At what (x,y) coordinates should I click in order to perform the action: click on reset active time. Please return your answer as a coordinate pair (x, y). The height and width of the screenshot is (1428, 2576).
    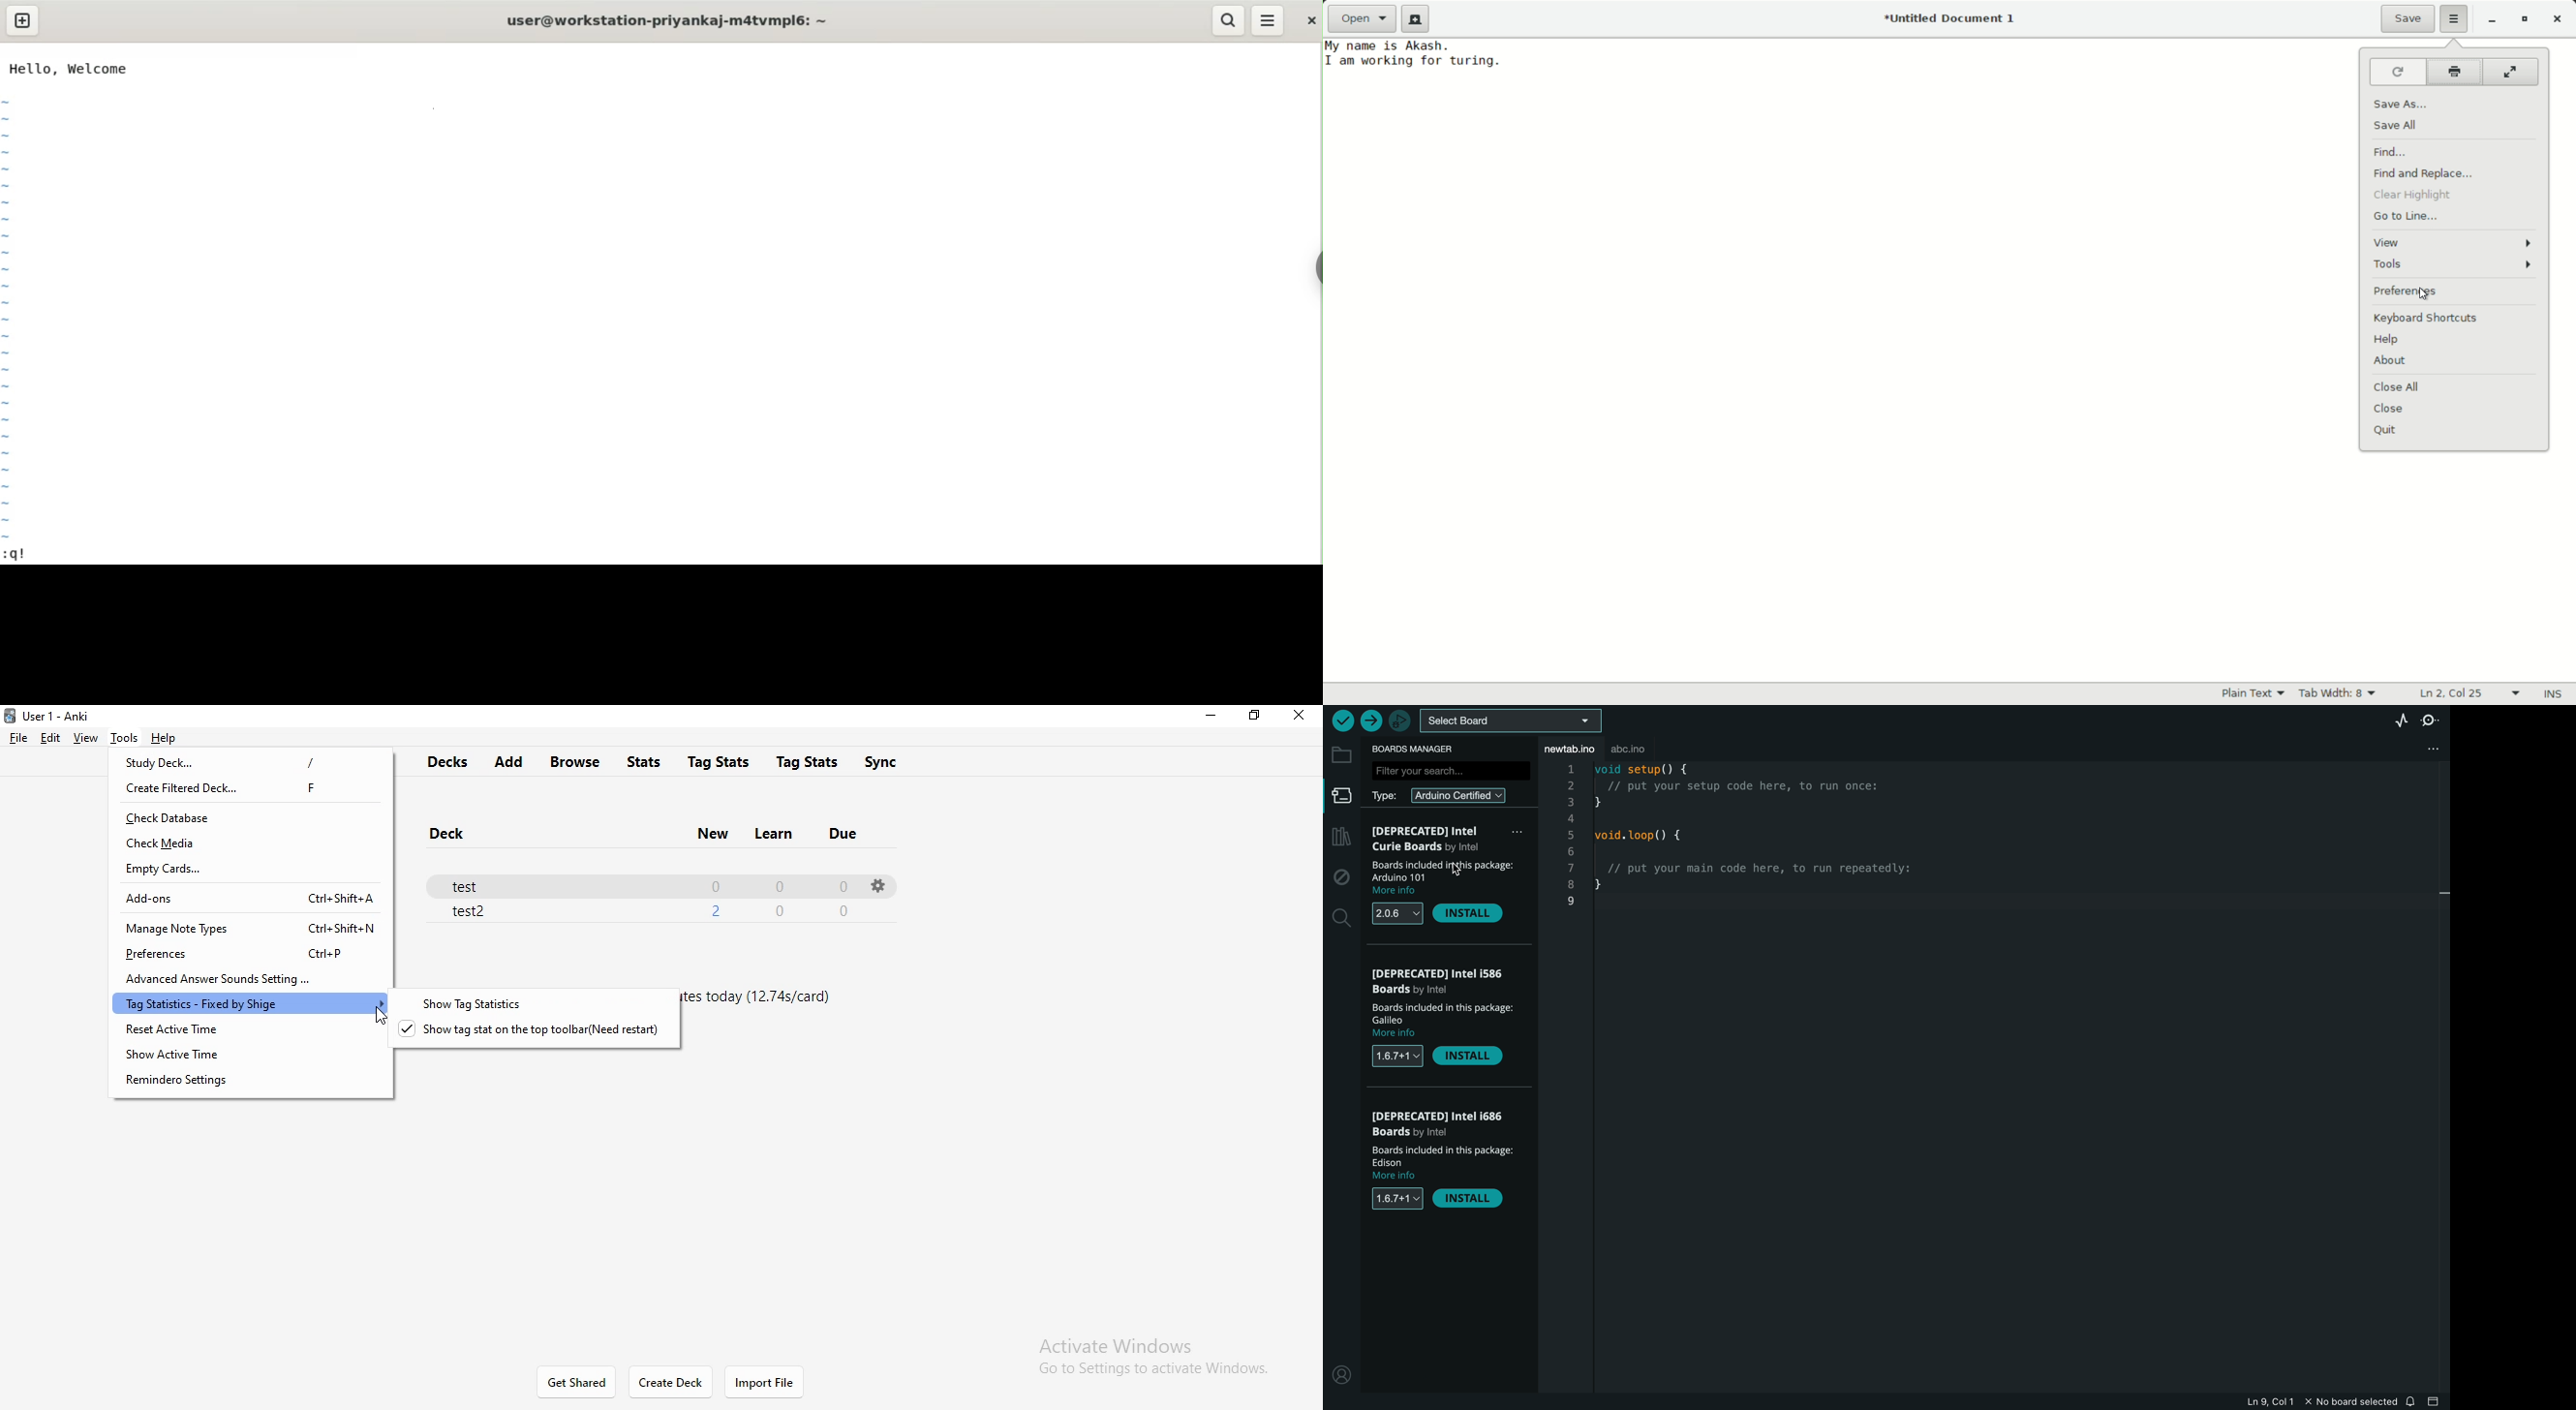
    Looking at the image, I should click on (245, 1030).